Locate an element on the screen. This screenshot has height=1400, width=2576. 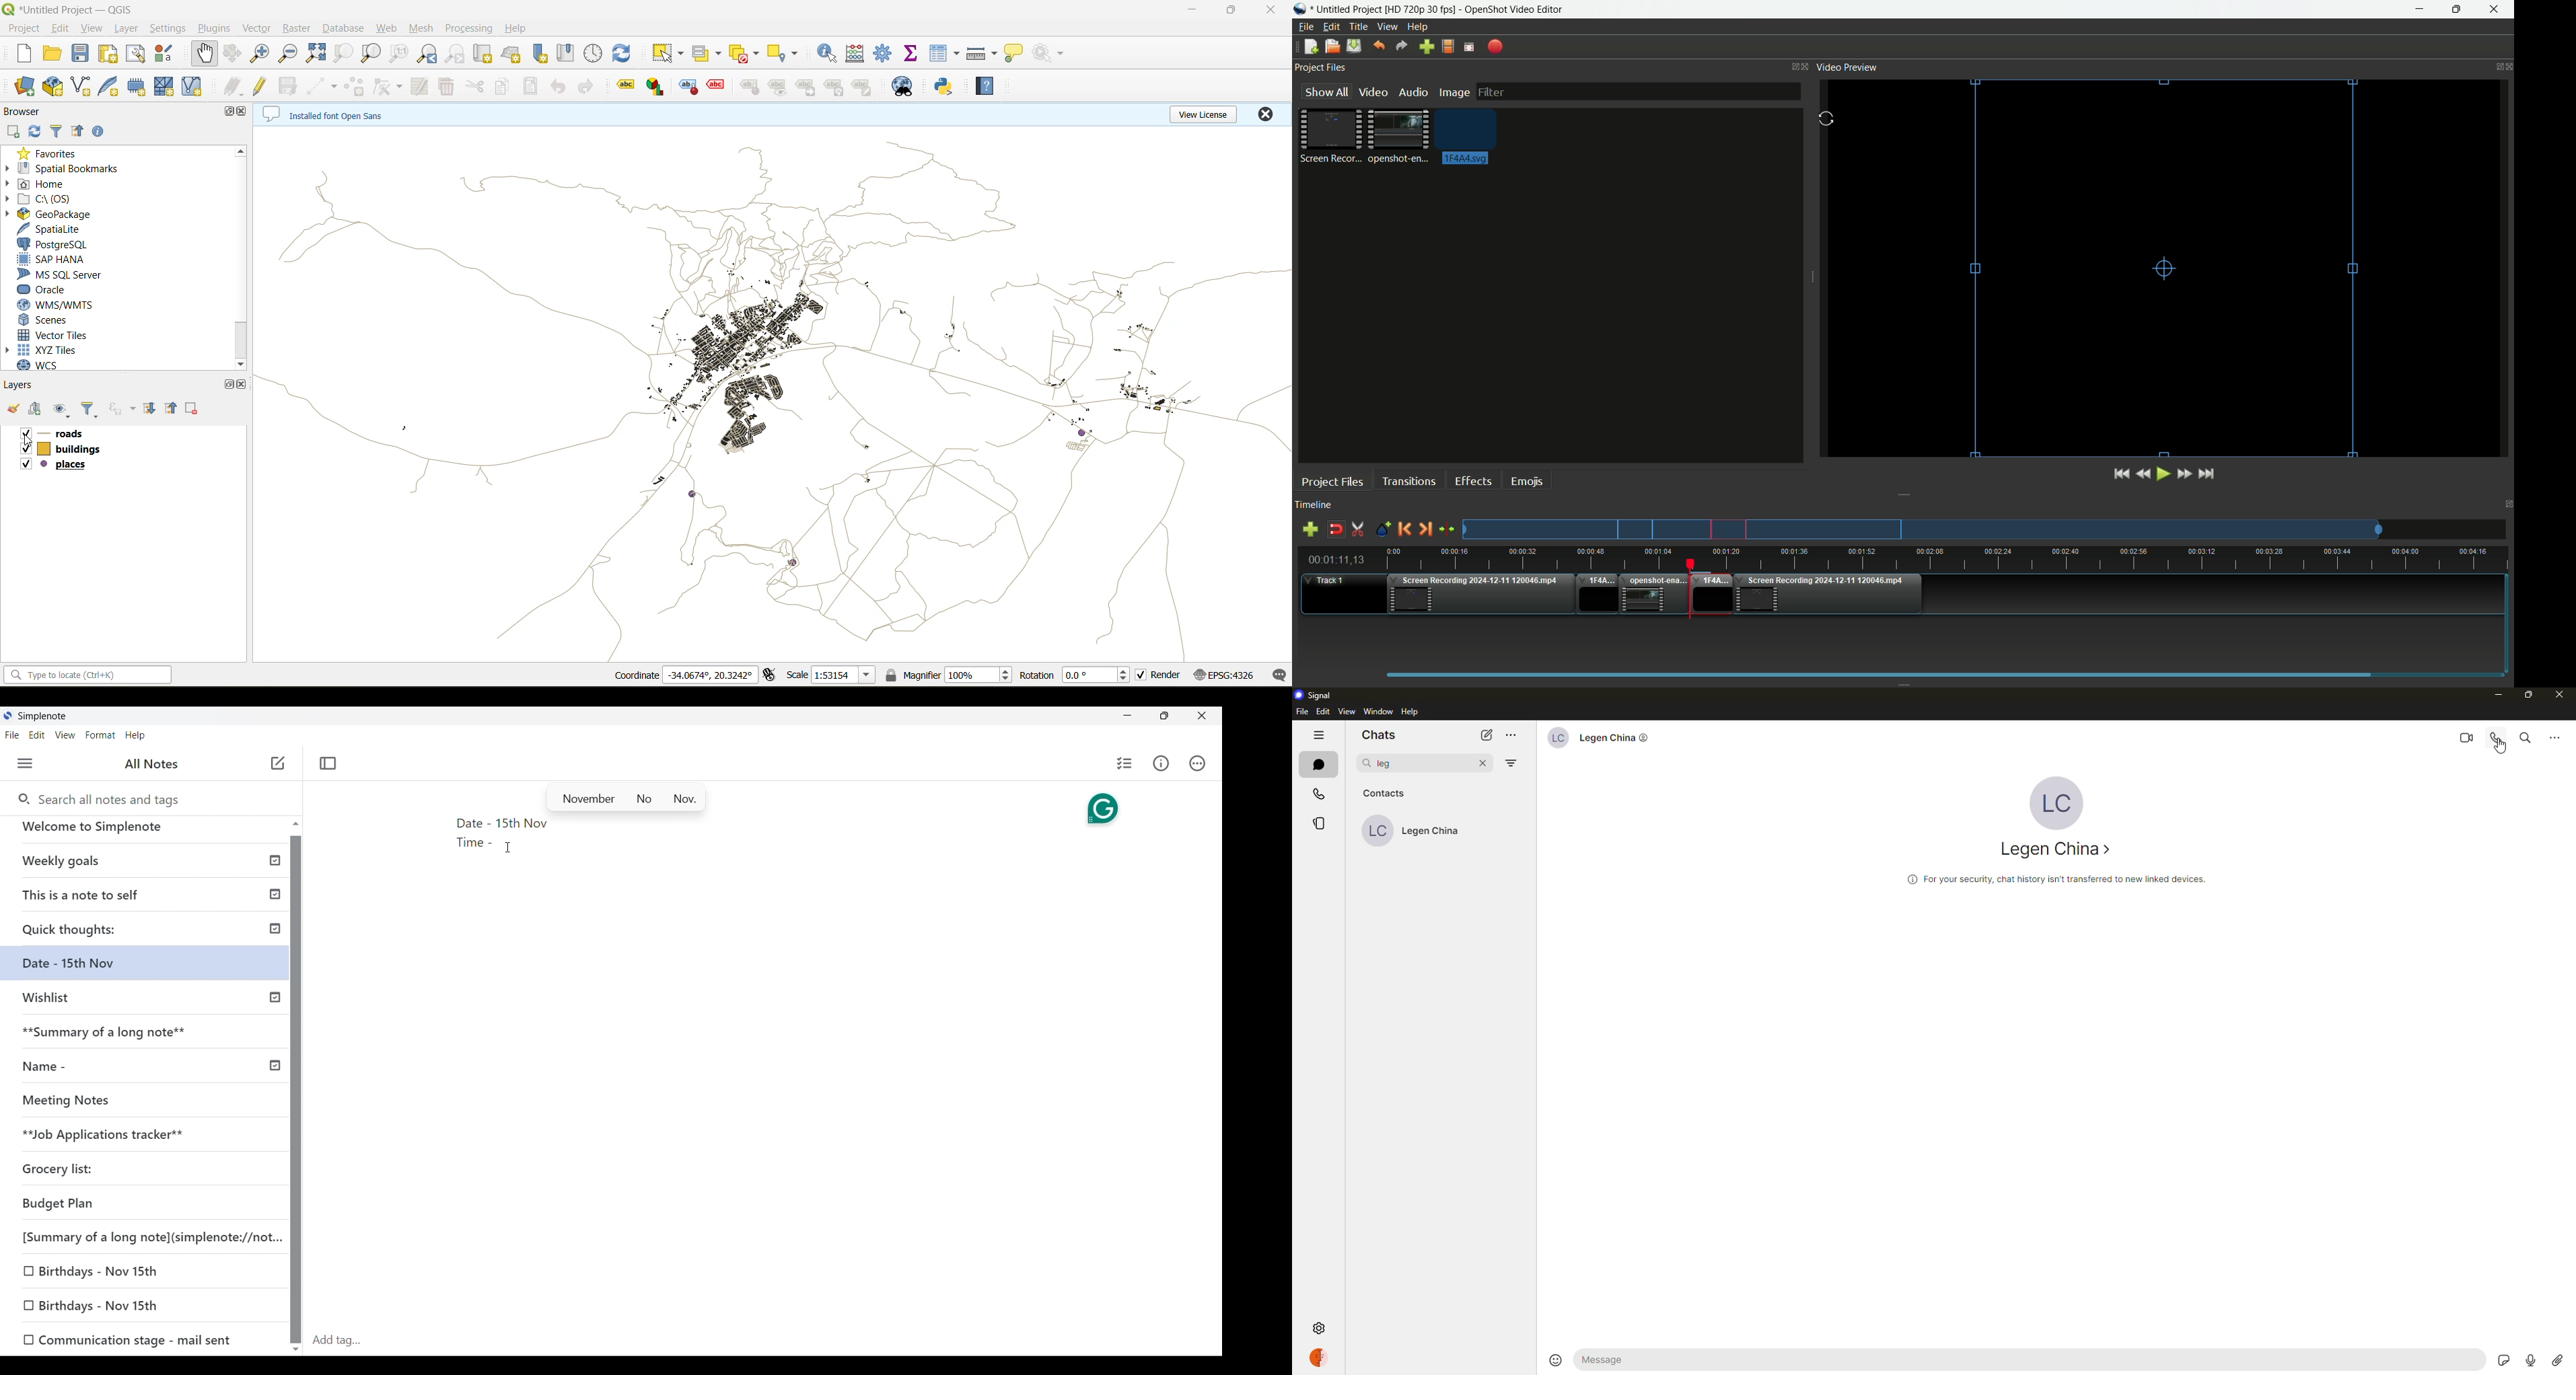
attach is located at coordinates (2558, 1360).